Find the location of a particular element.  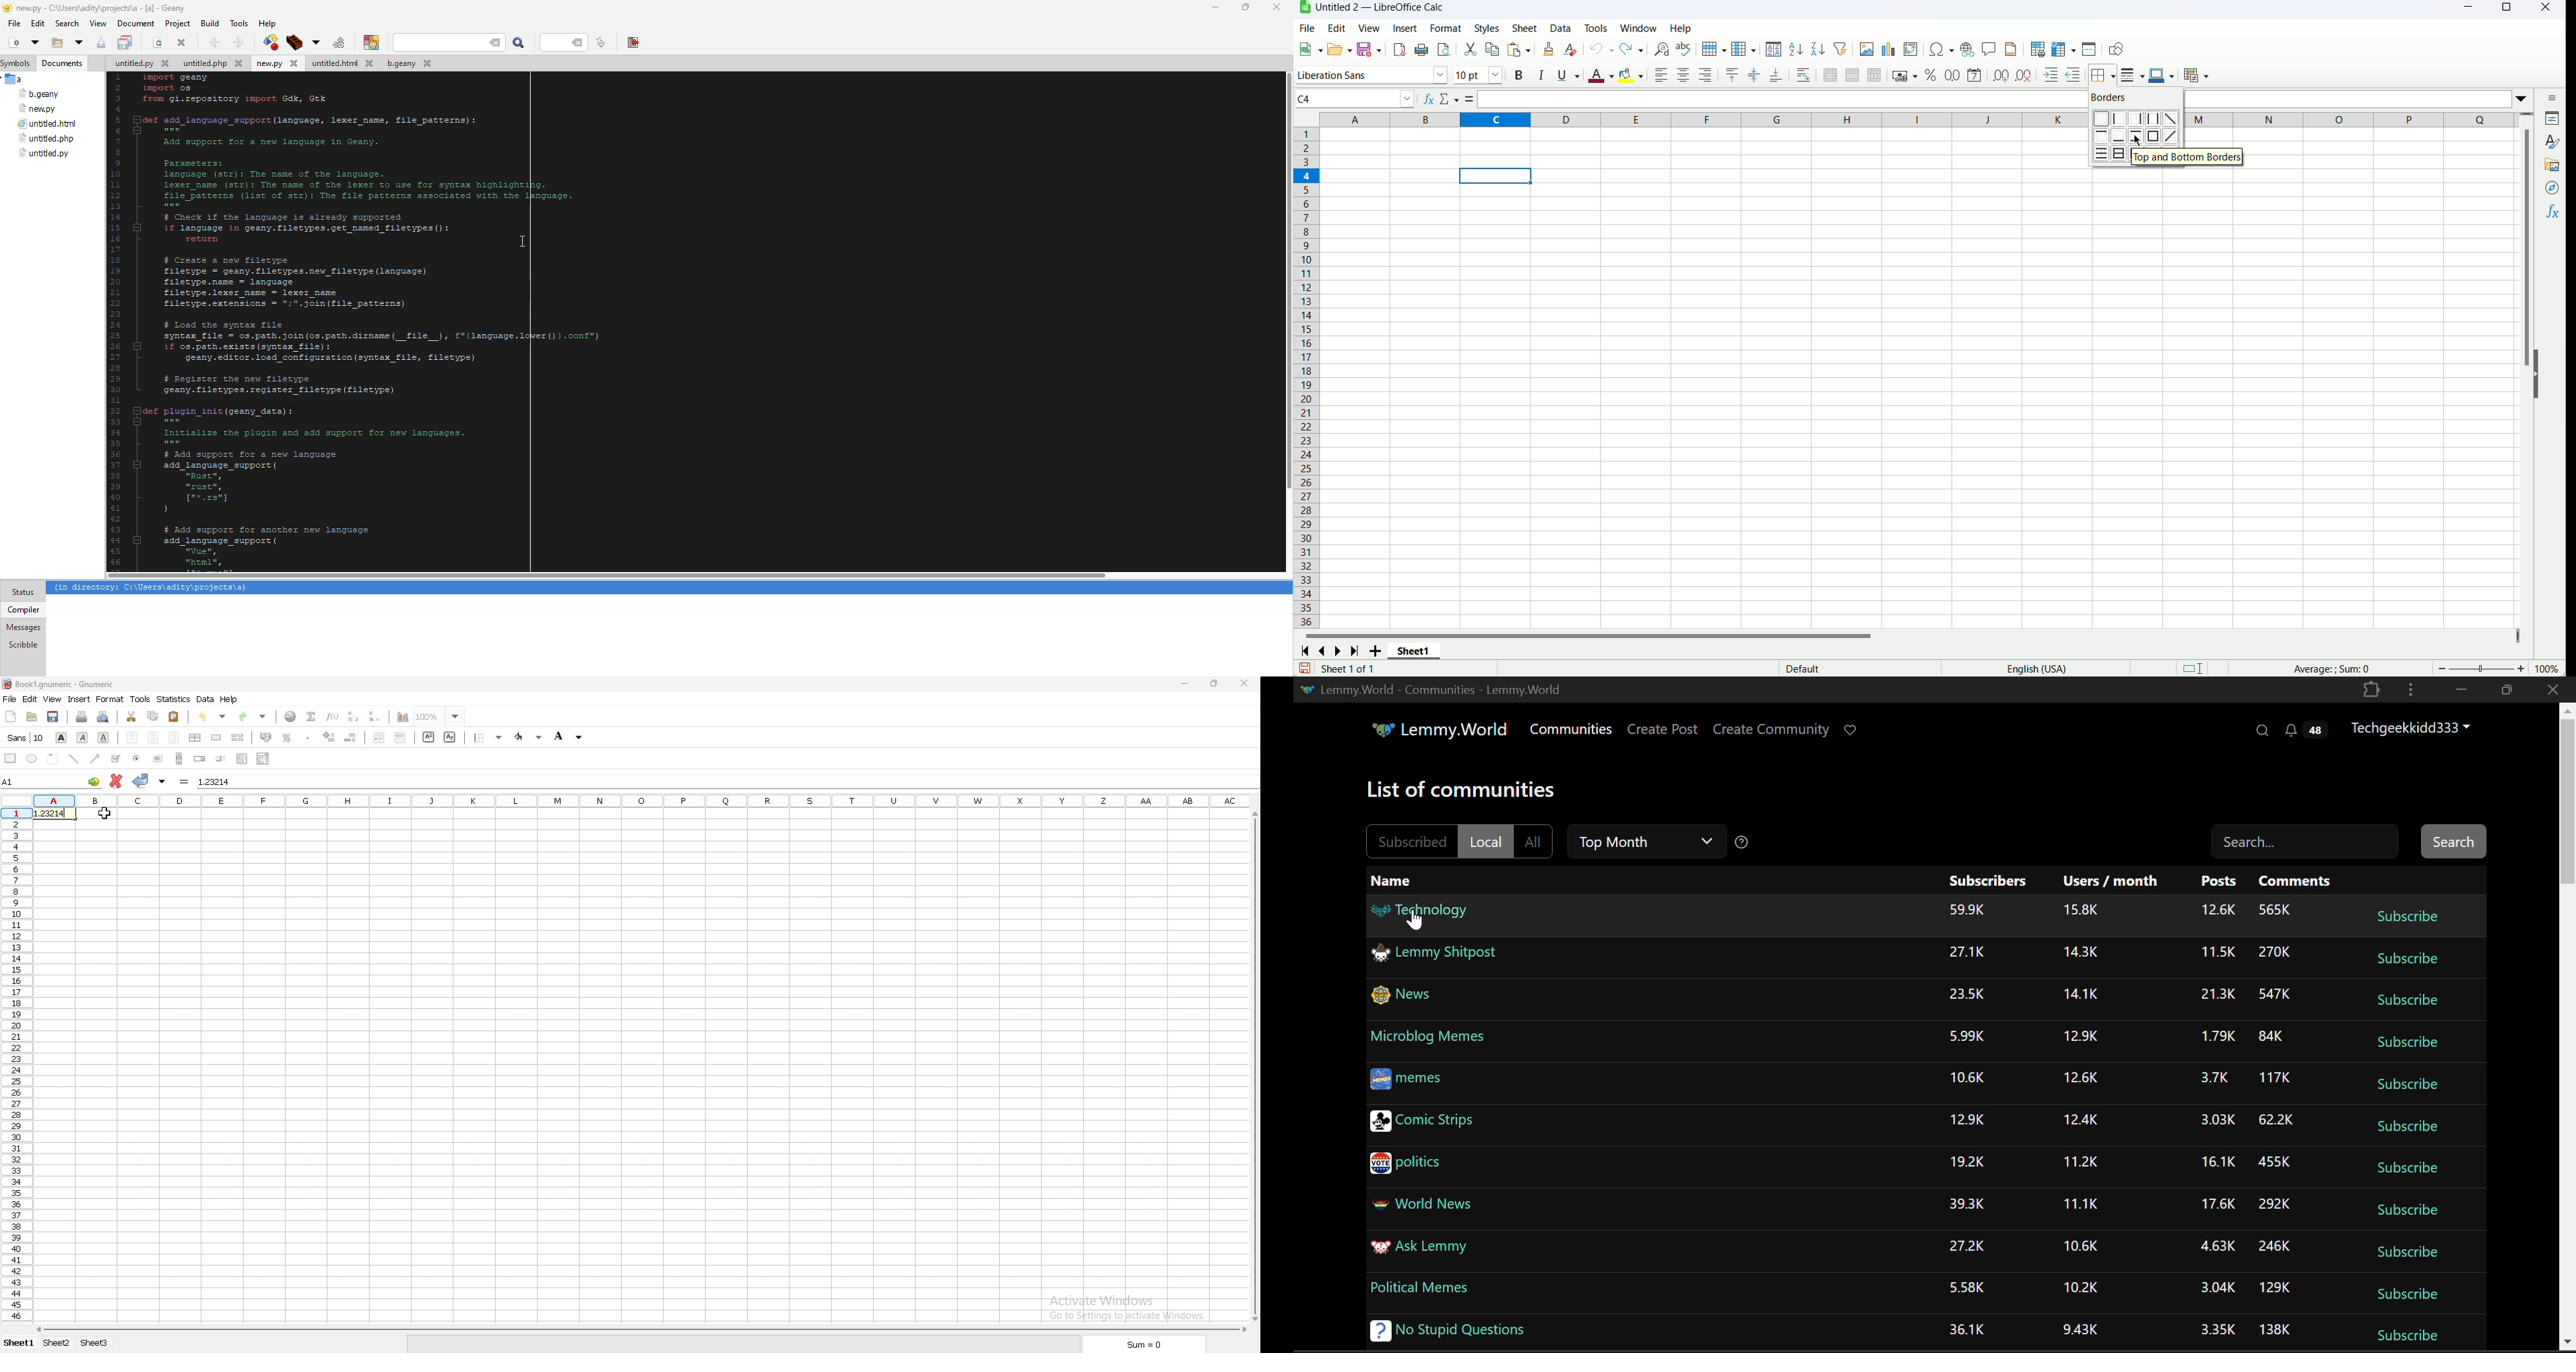

chart is located at coordinates (404, 717).